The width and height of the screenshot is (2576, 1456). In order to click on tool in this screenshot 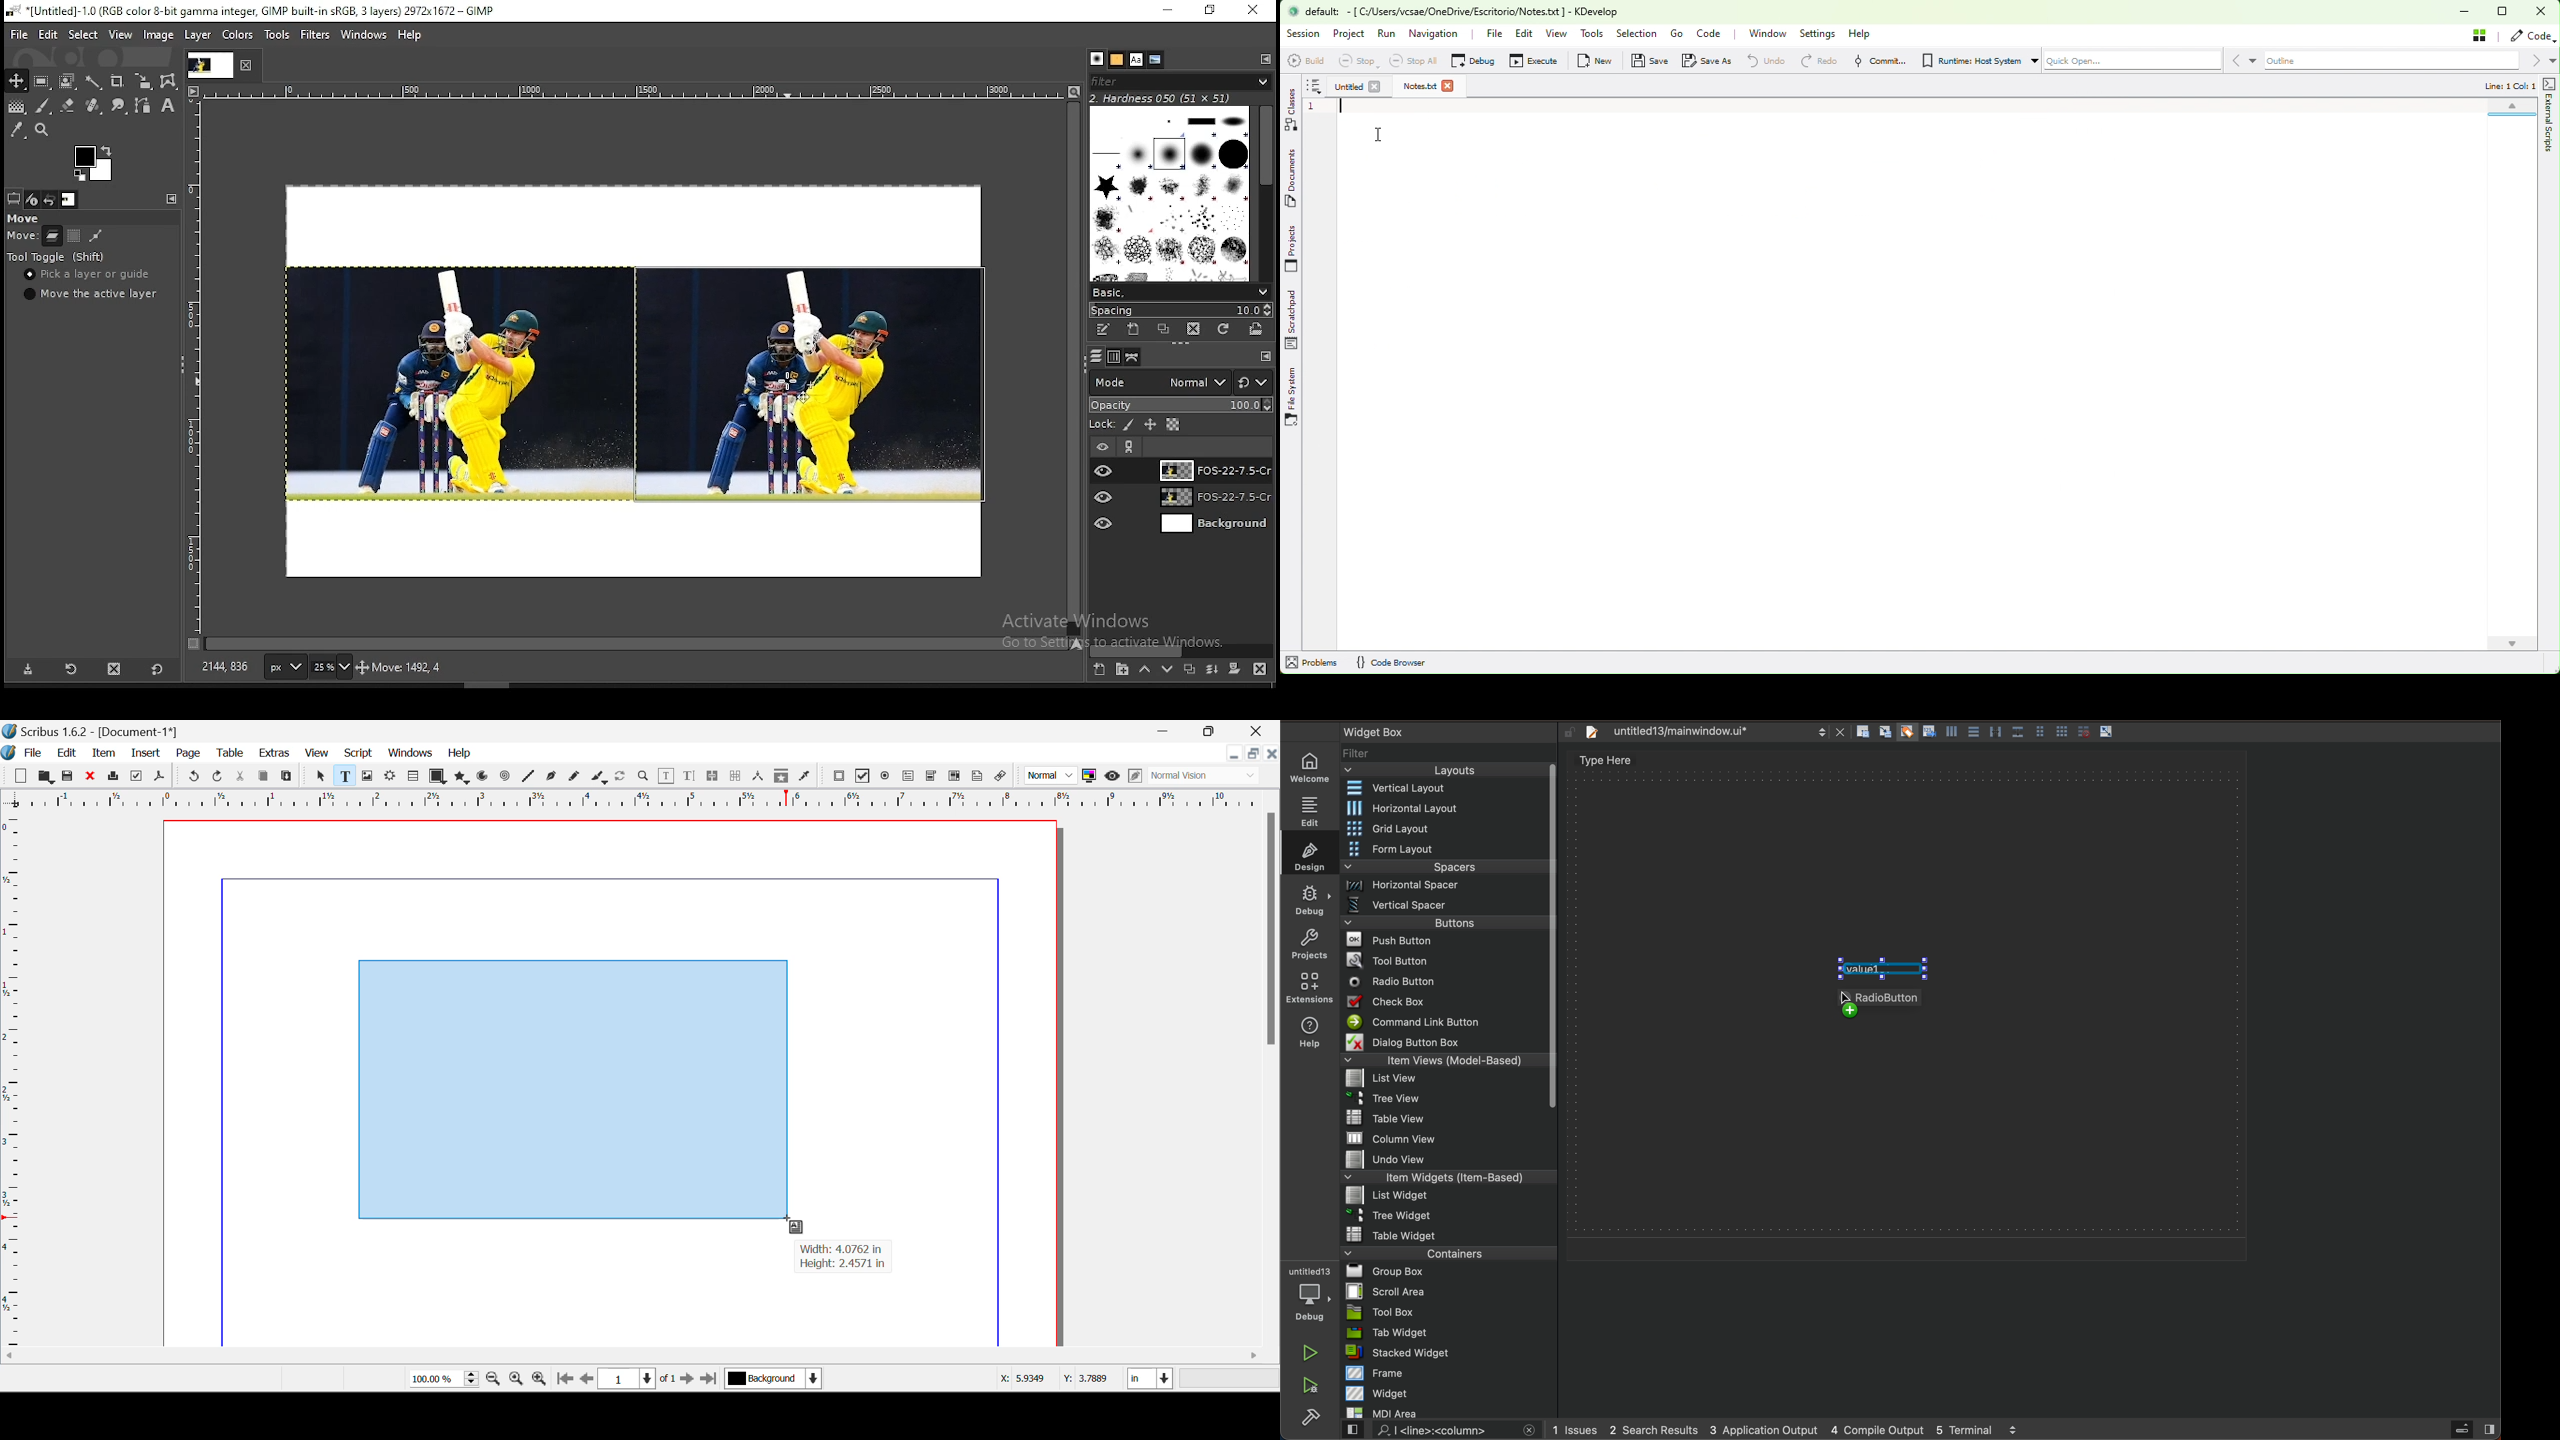, I will do `click(1266, 357)`.